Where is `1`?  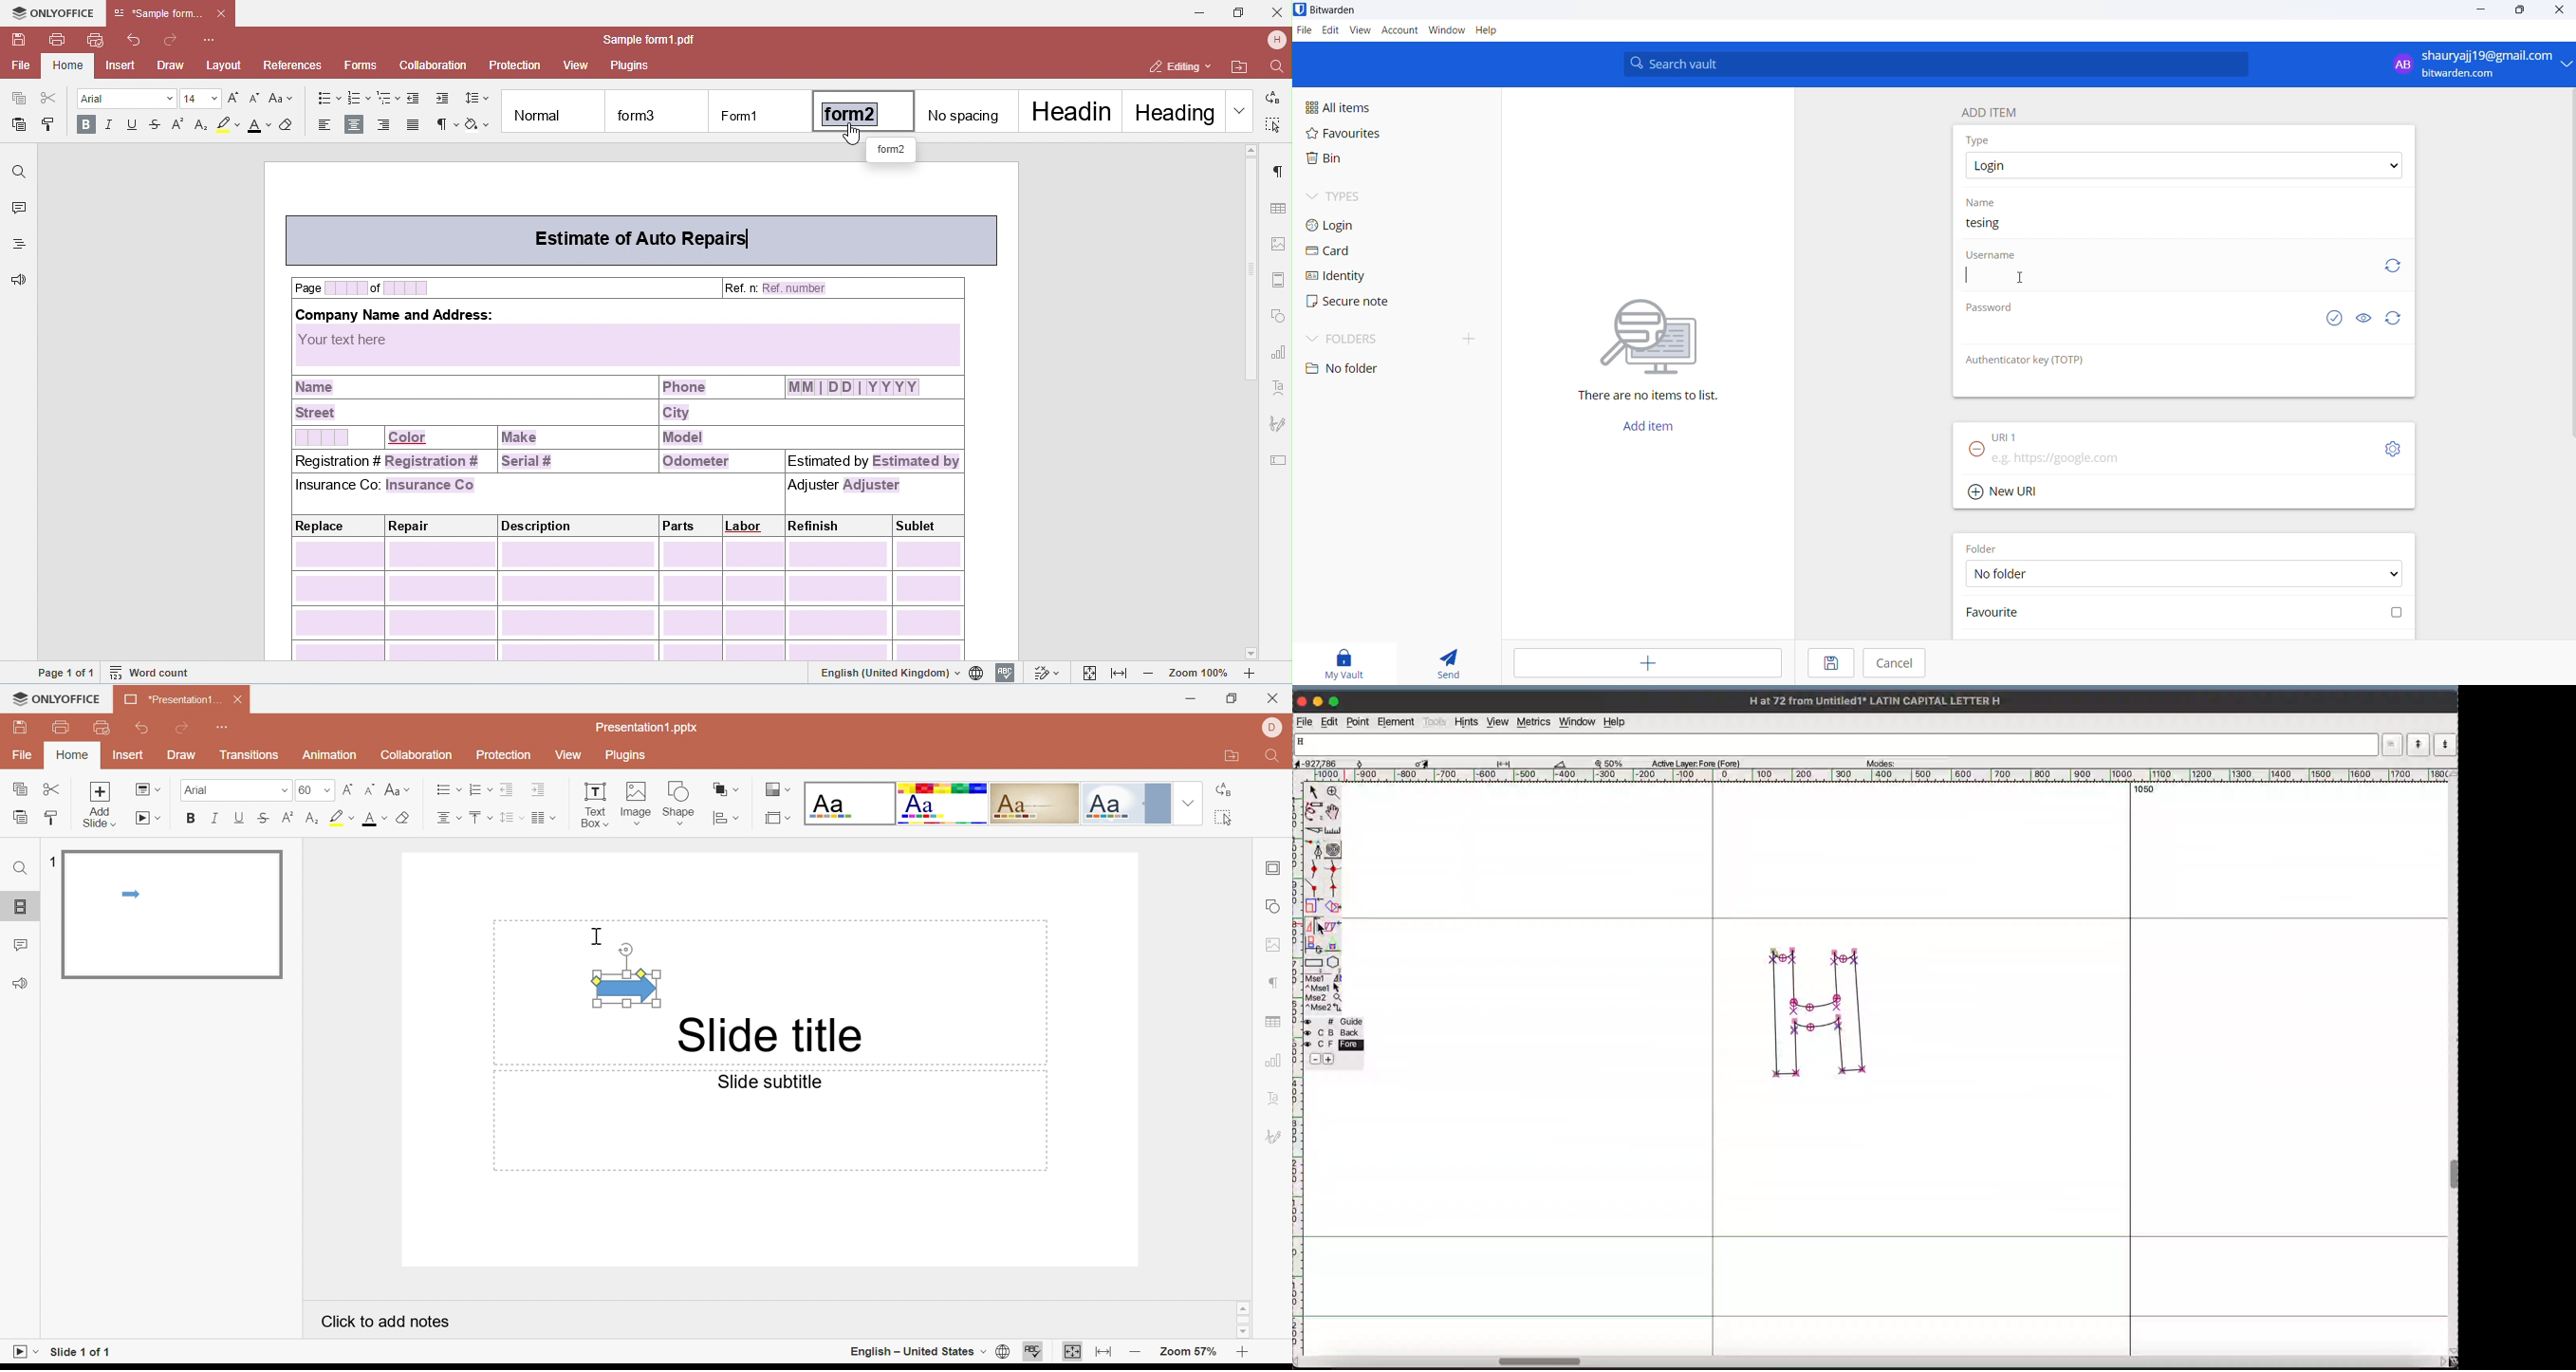 1 is located at coordinates (49, 861).